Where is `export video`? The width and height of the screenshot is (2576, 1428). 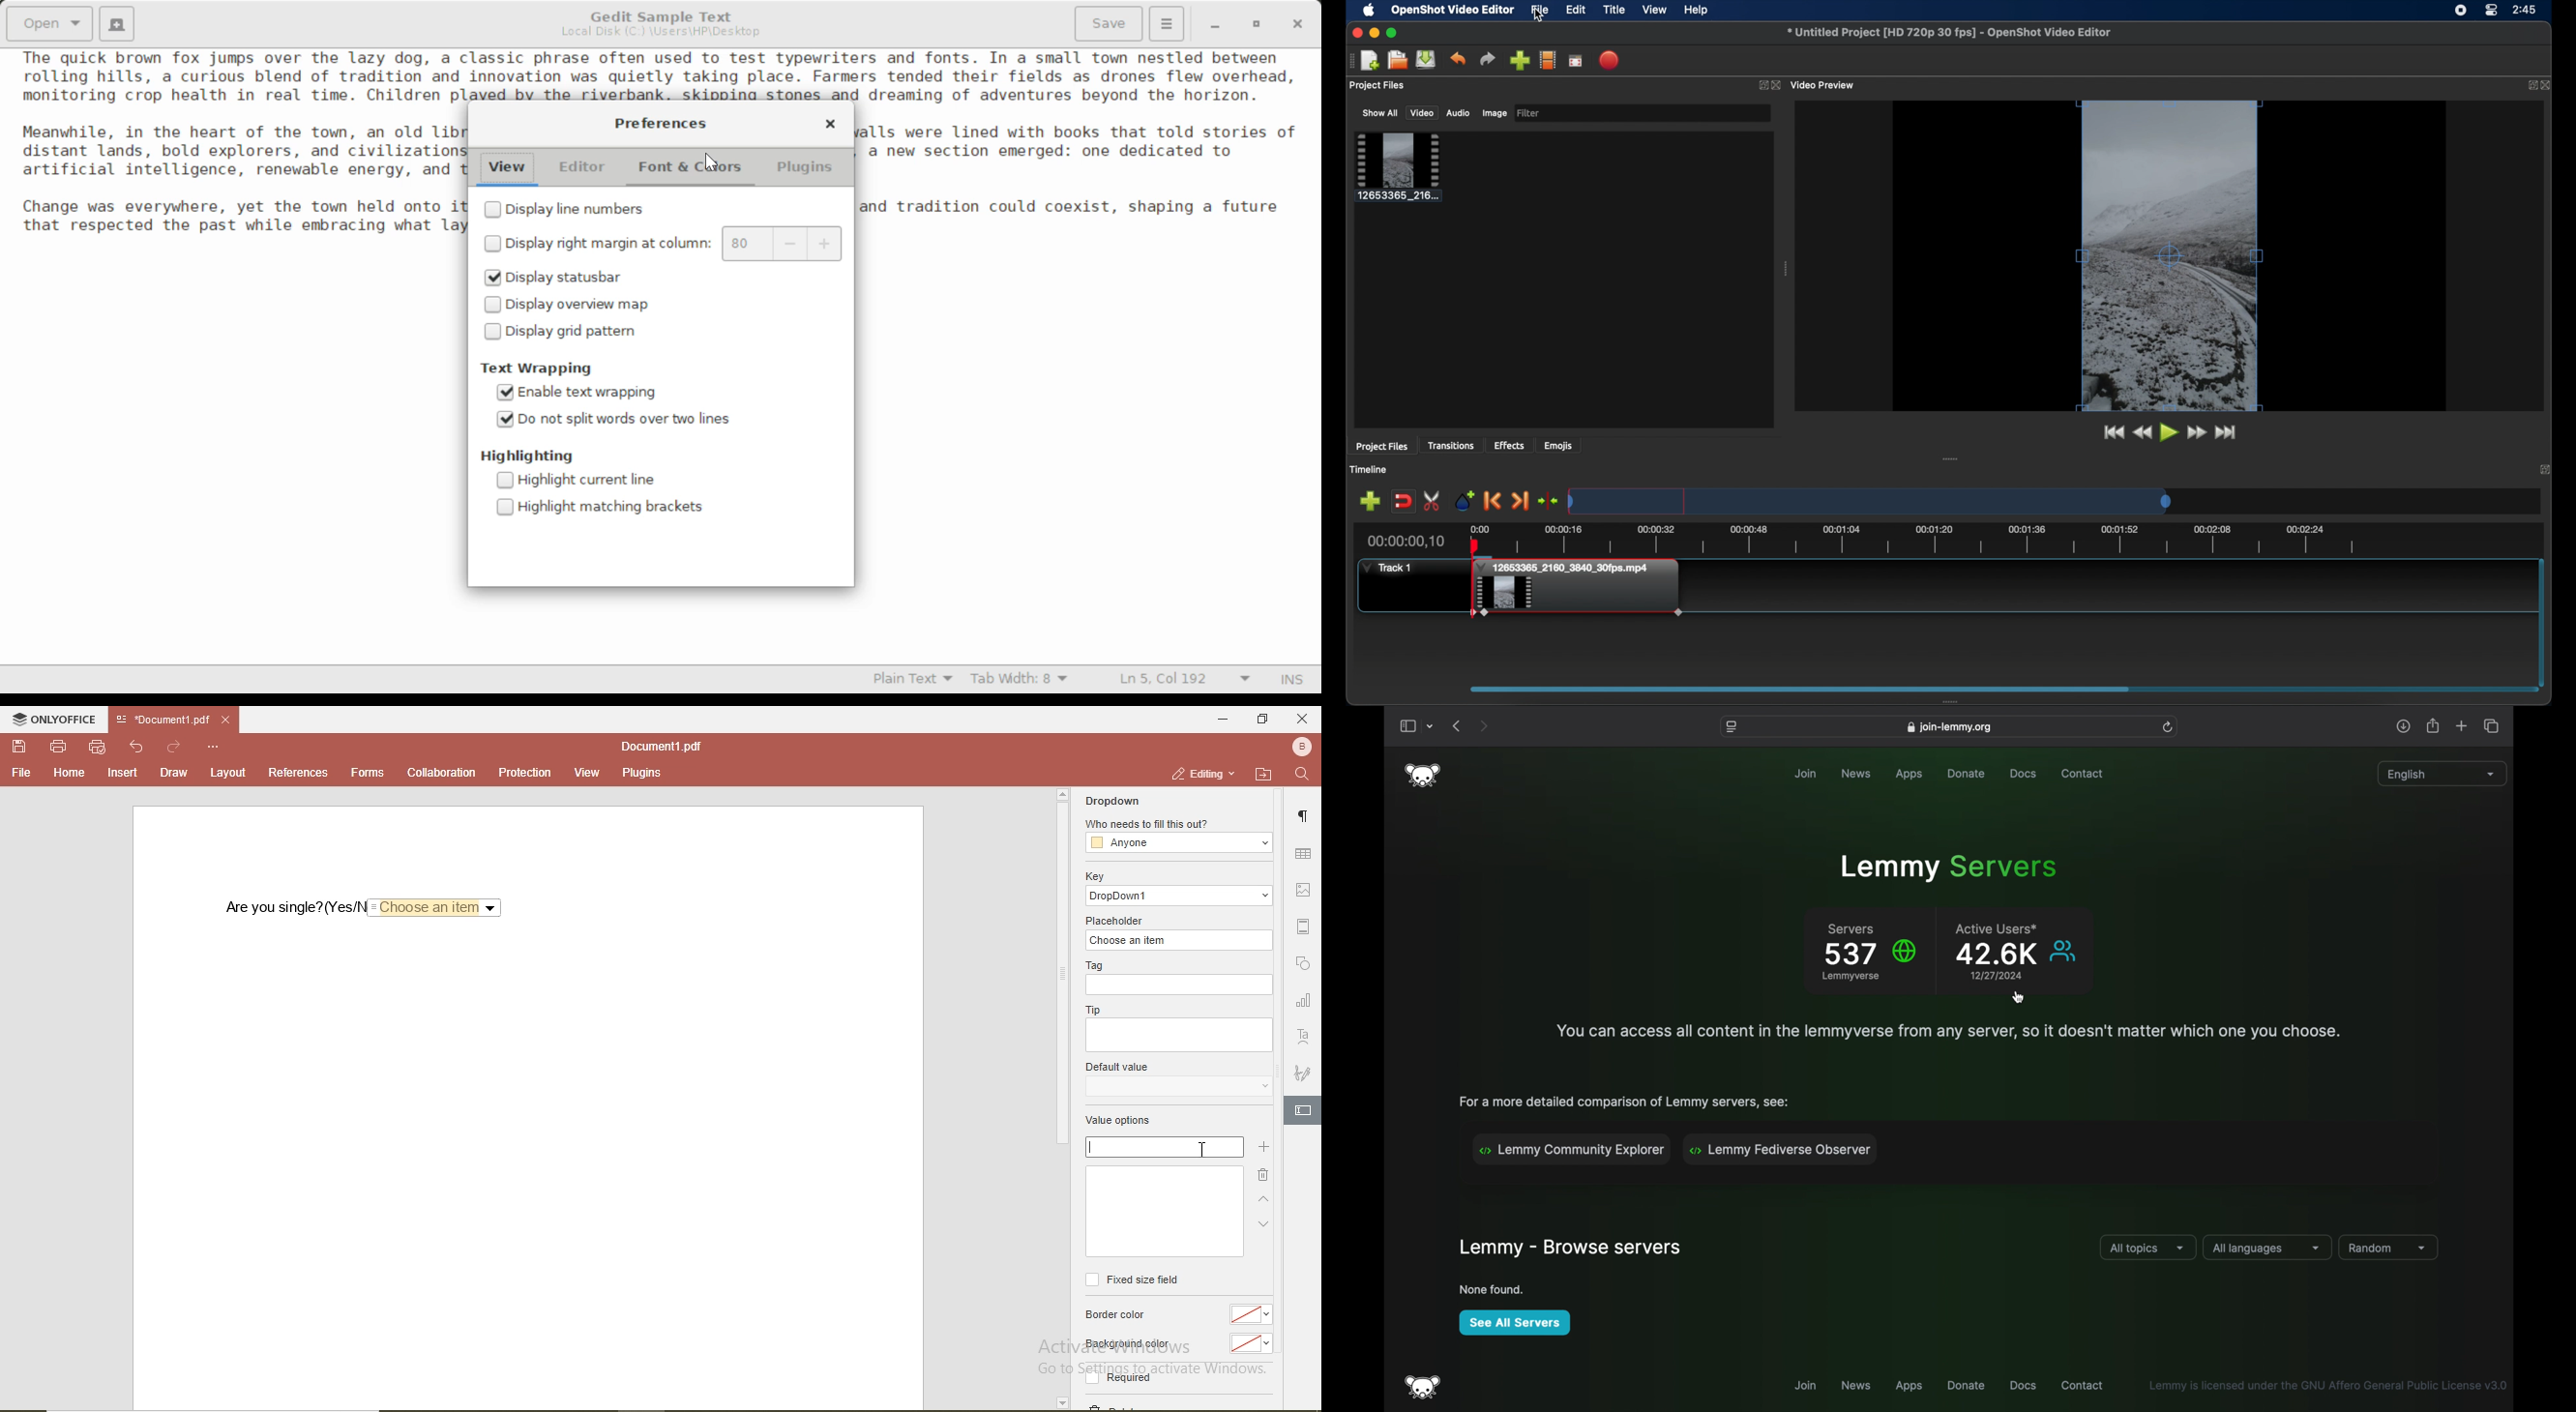 export video is located at coordinates (1610, 61).